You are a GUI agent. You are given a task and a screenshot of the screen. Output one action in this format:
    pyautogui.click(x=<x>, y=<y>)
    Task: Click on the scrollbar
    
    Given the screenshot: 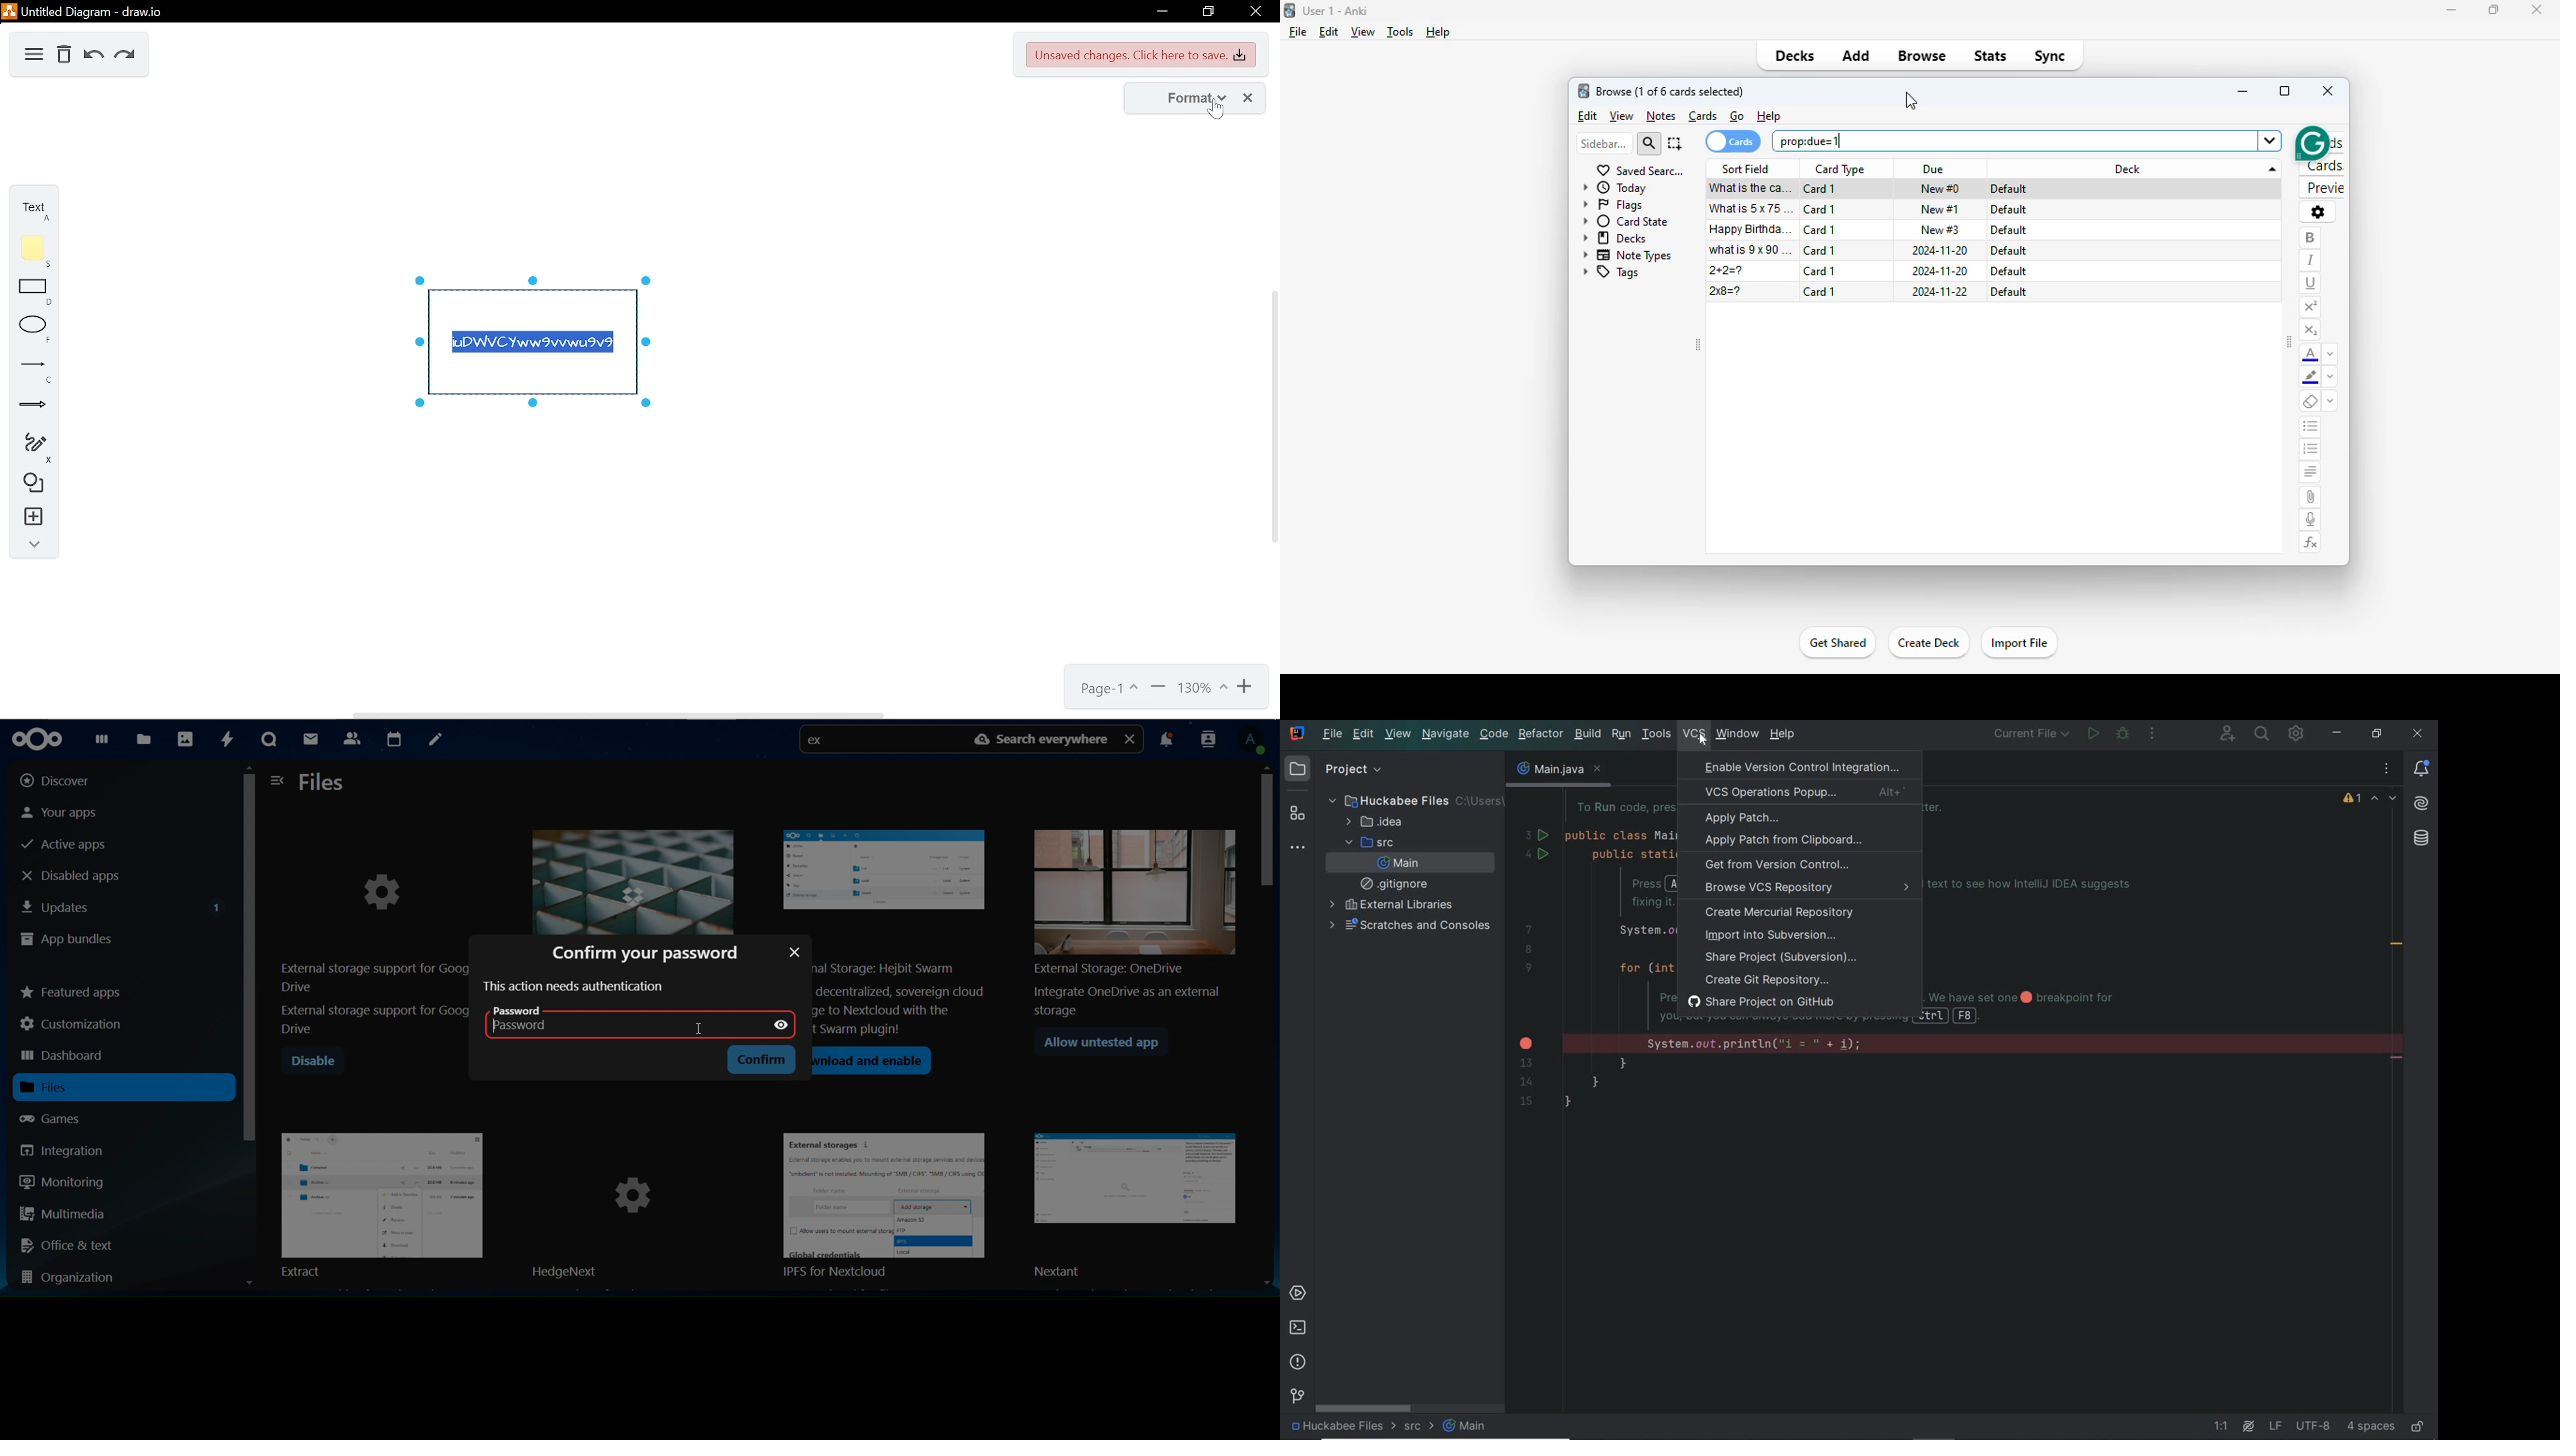 What is the action you would take?
    pyautogui.click(x=248, y=1030)
    